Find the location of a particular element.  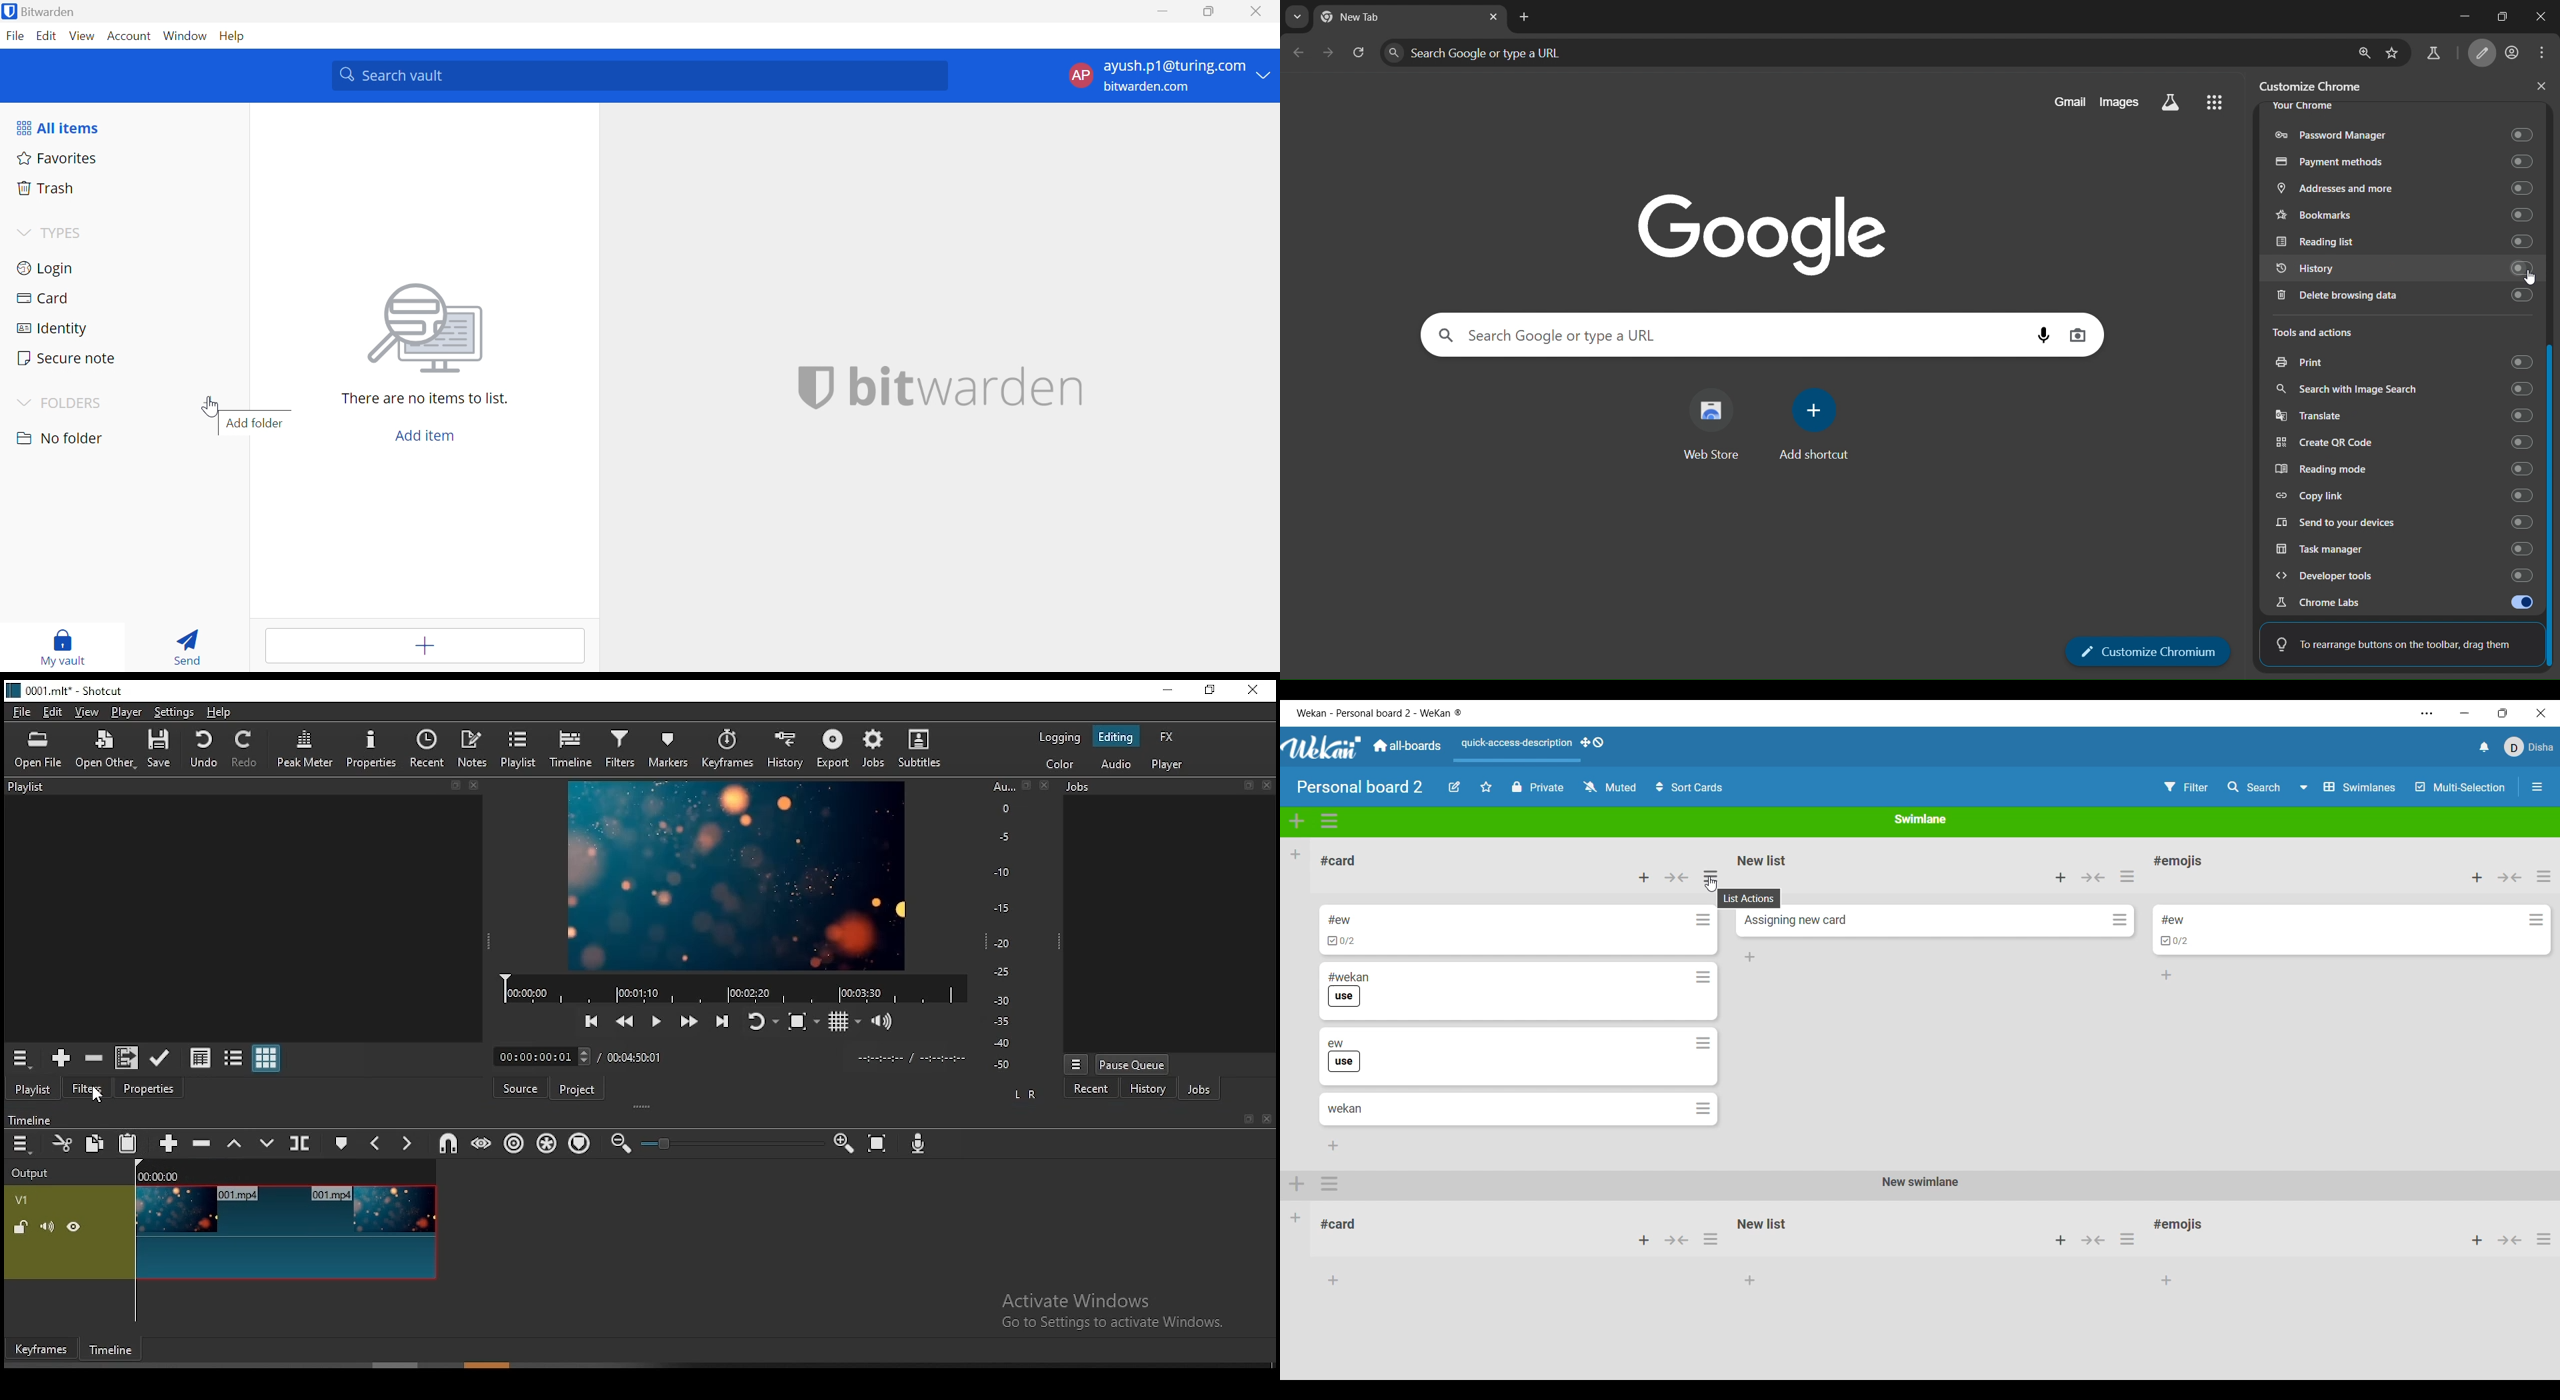

source is located at coordinates (519, 1086).